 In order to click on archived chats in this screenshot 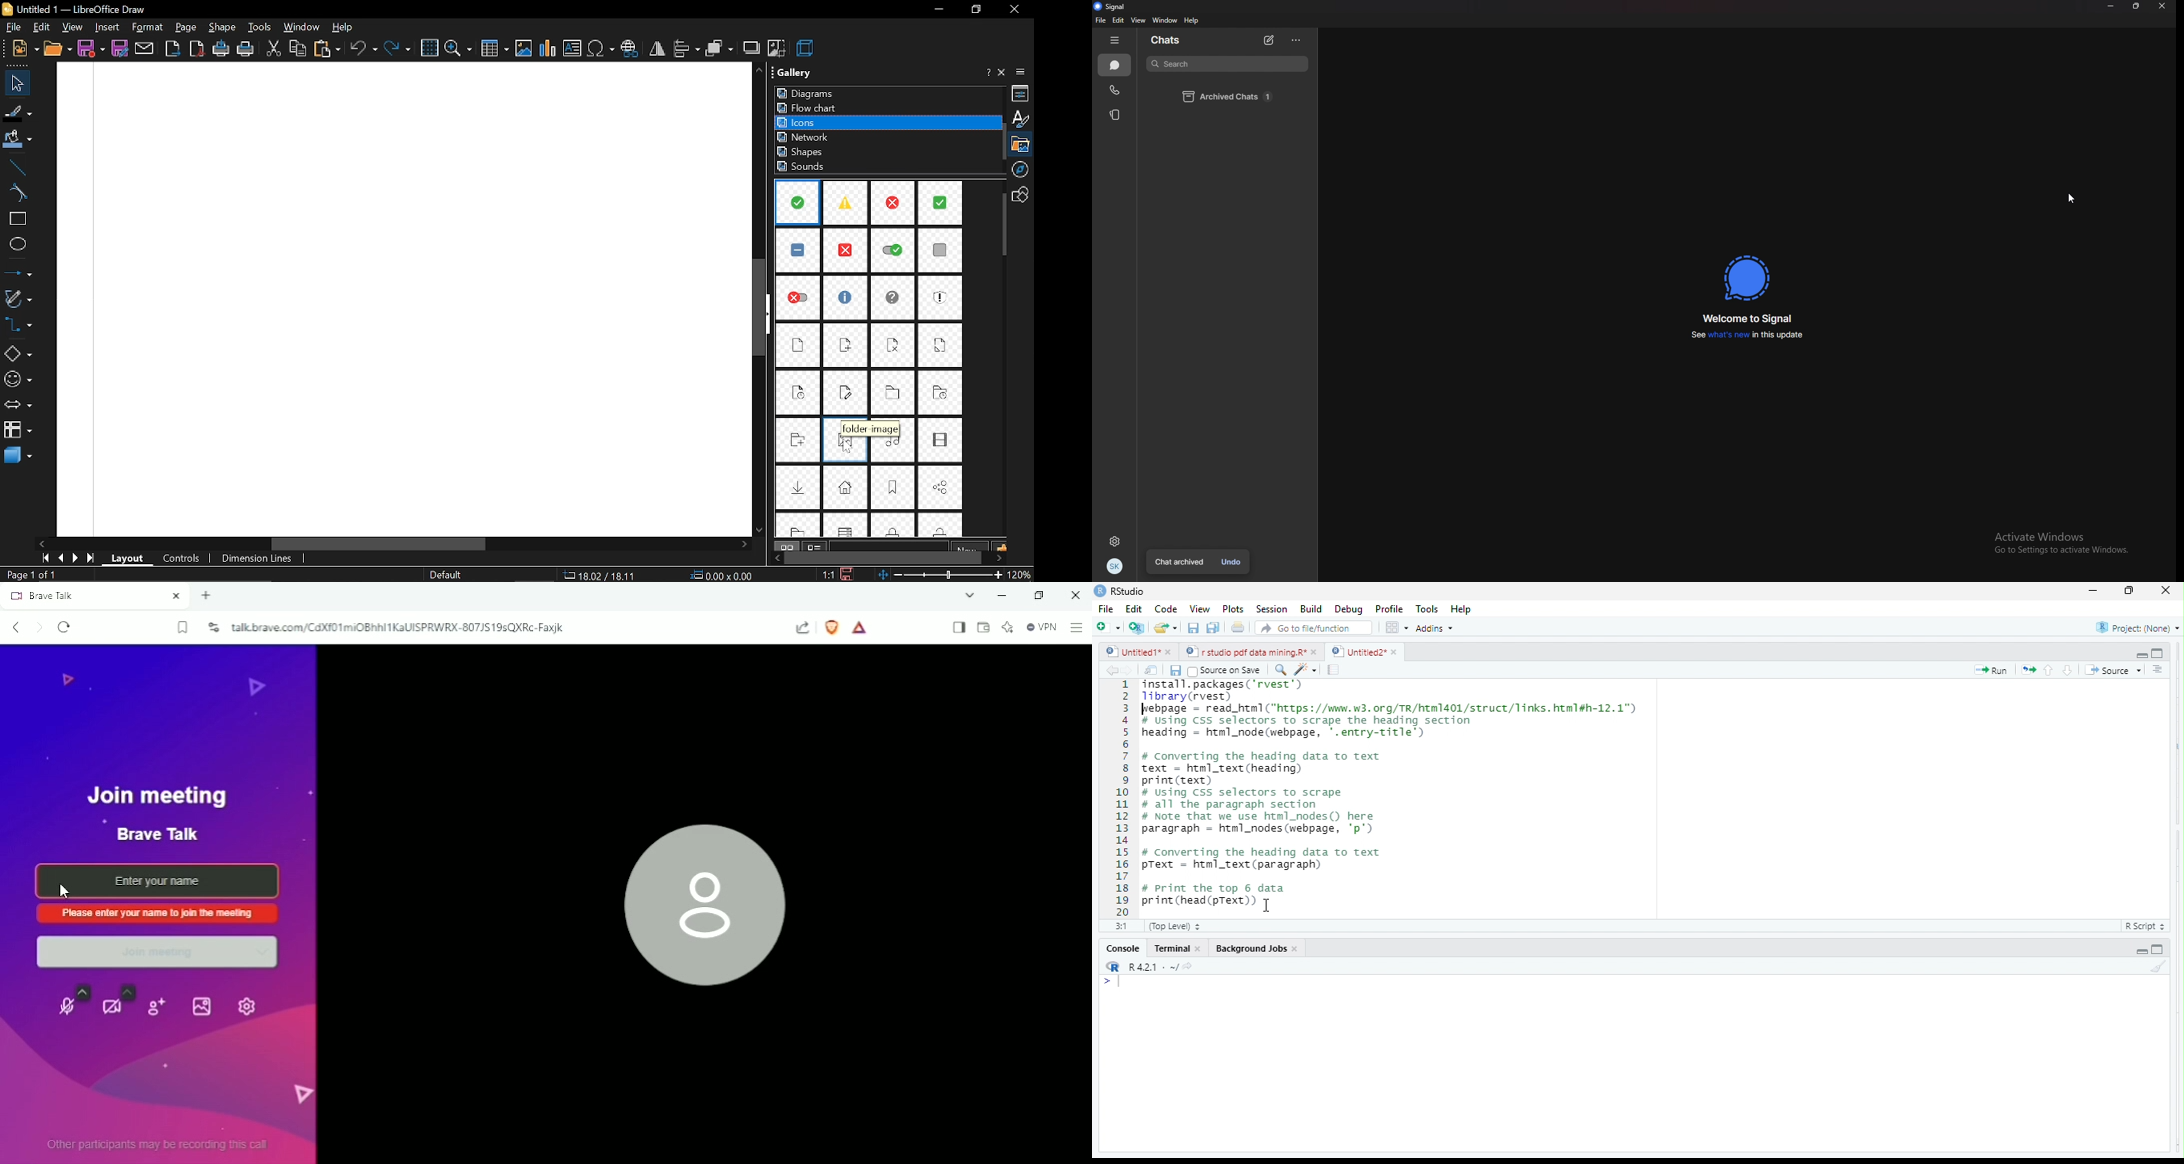, I will do `click(1230, 97)`.